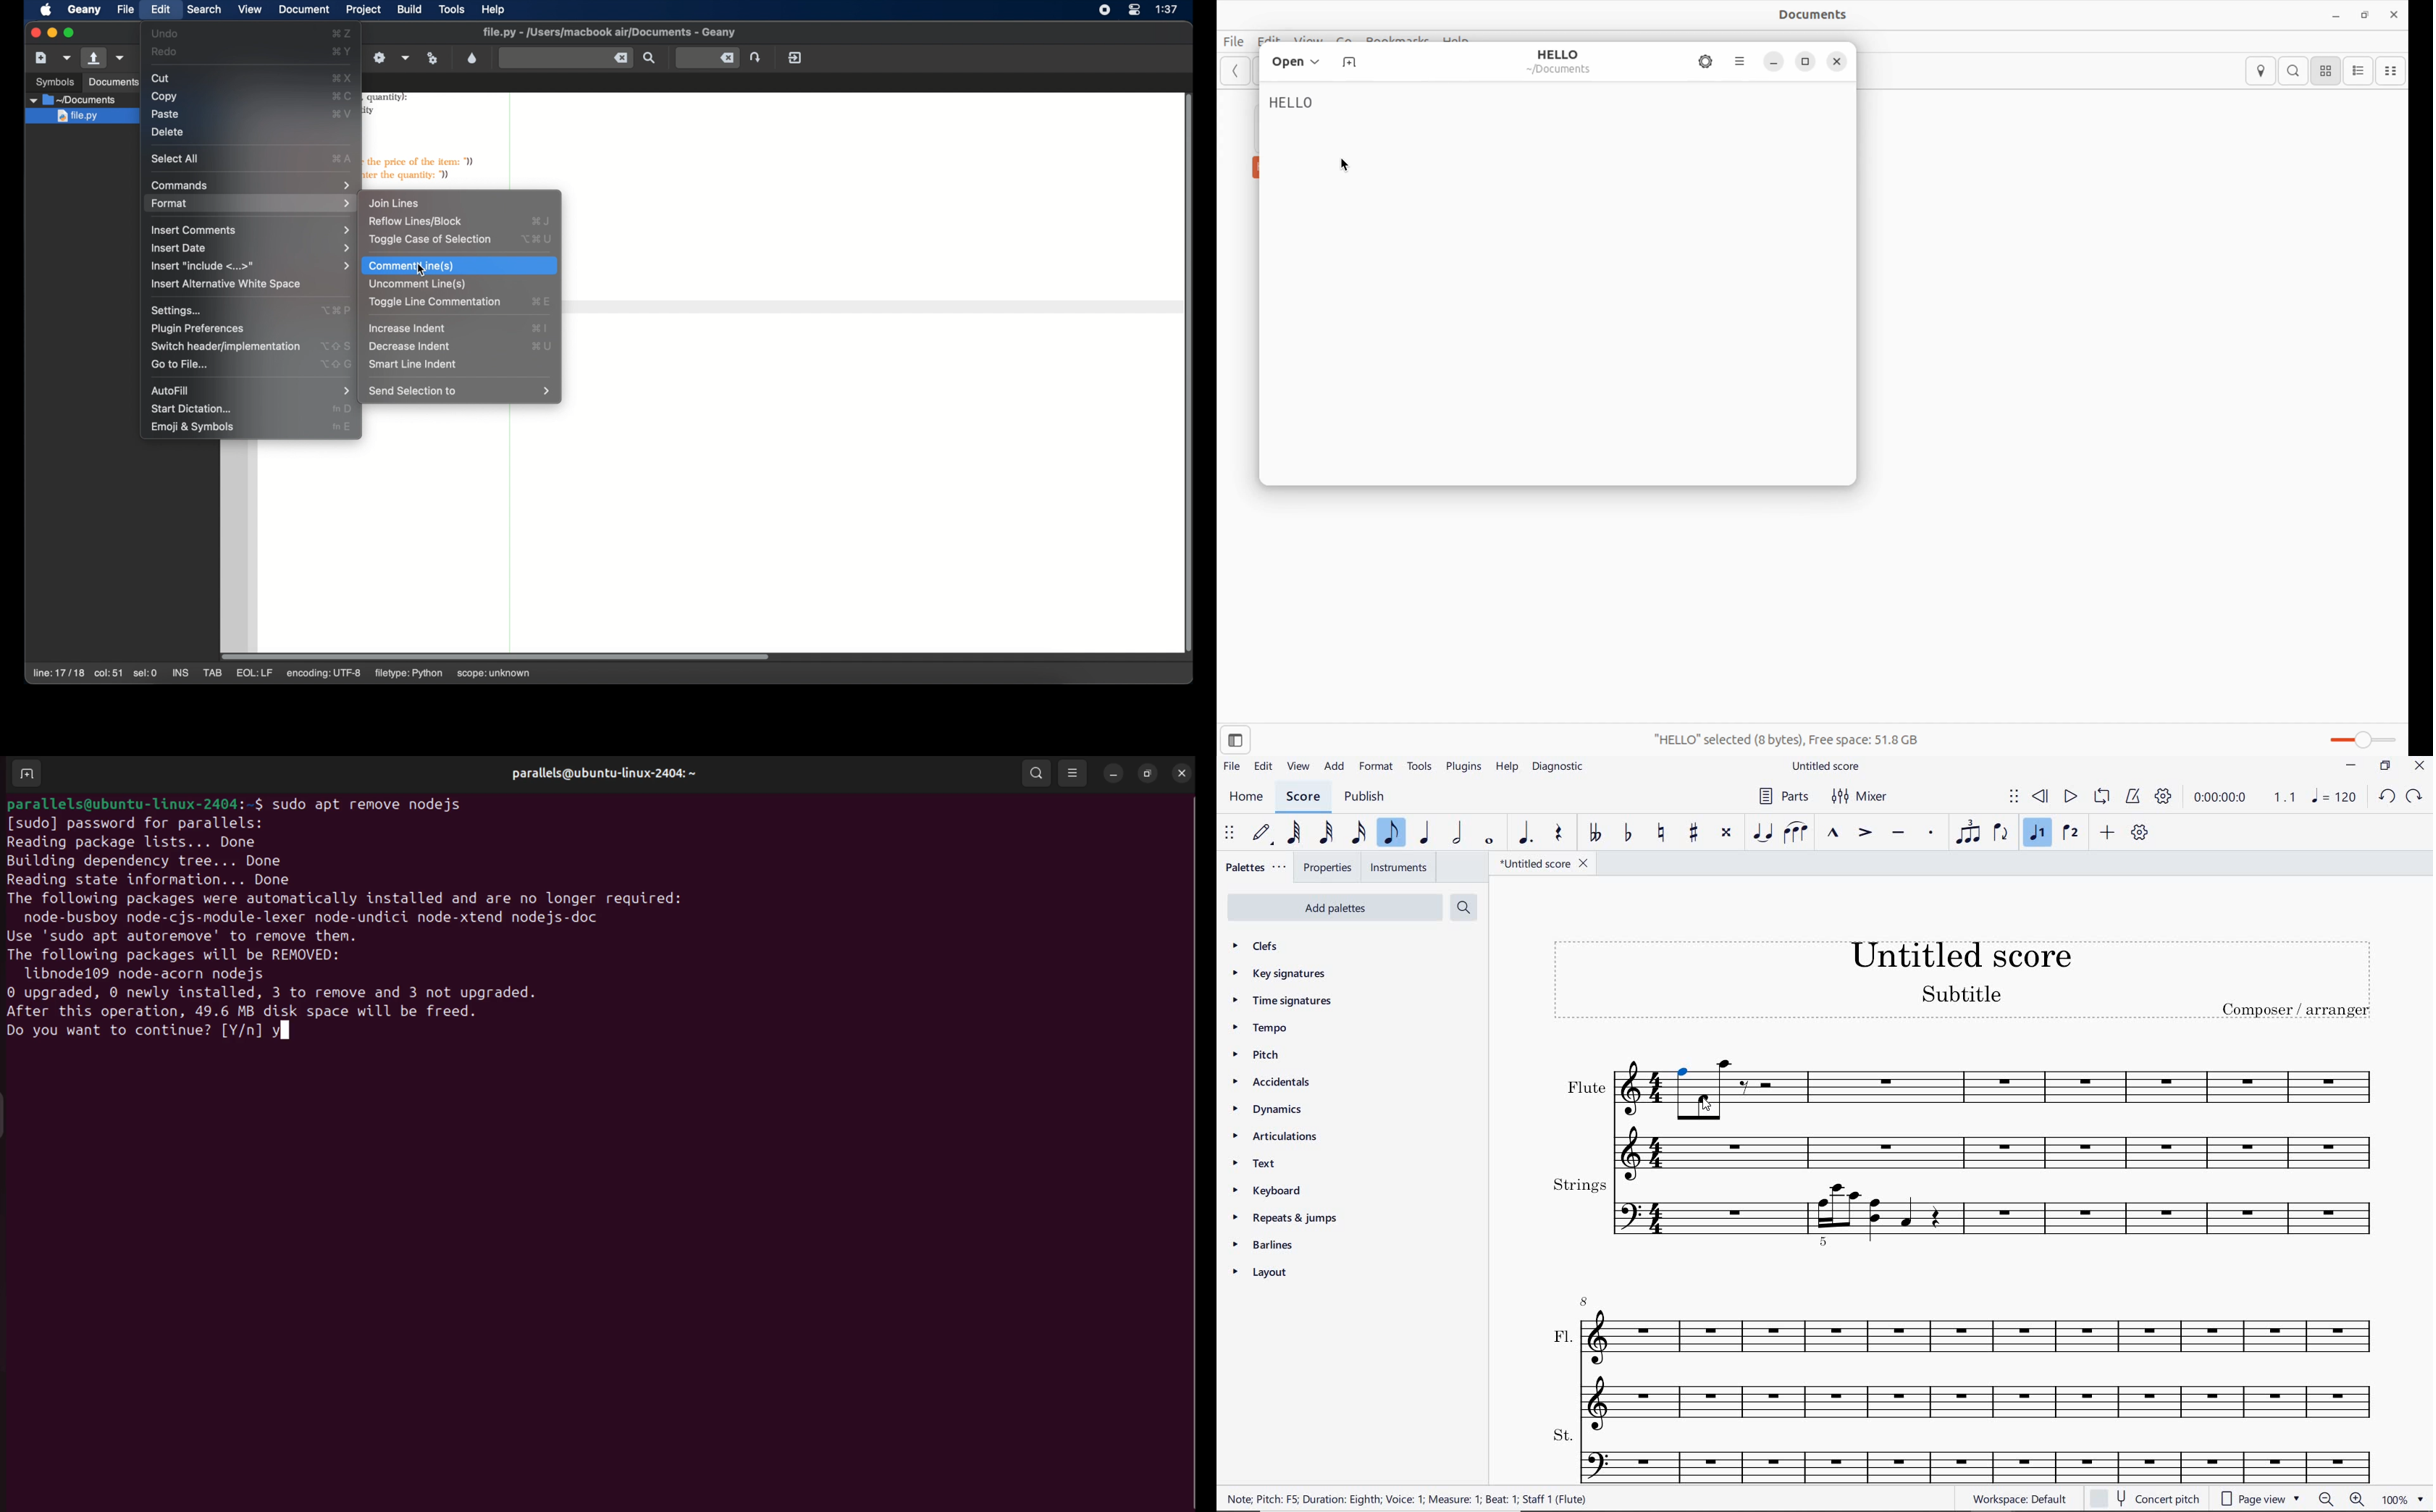 The image size is (2436, 1512). Describe the element at coordinates (1965, 1210) in the screenshot. I see `strings` at that location.